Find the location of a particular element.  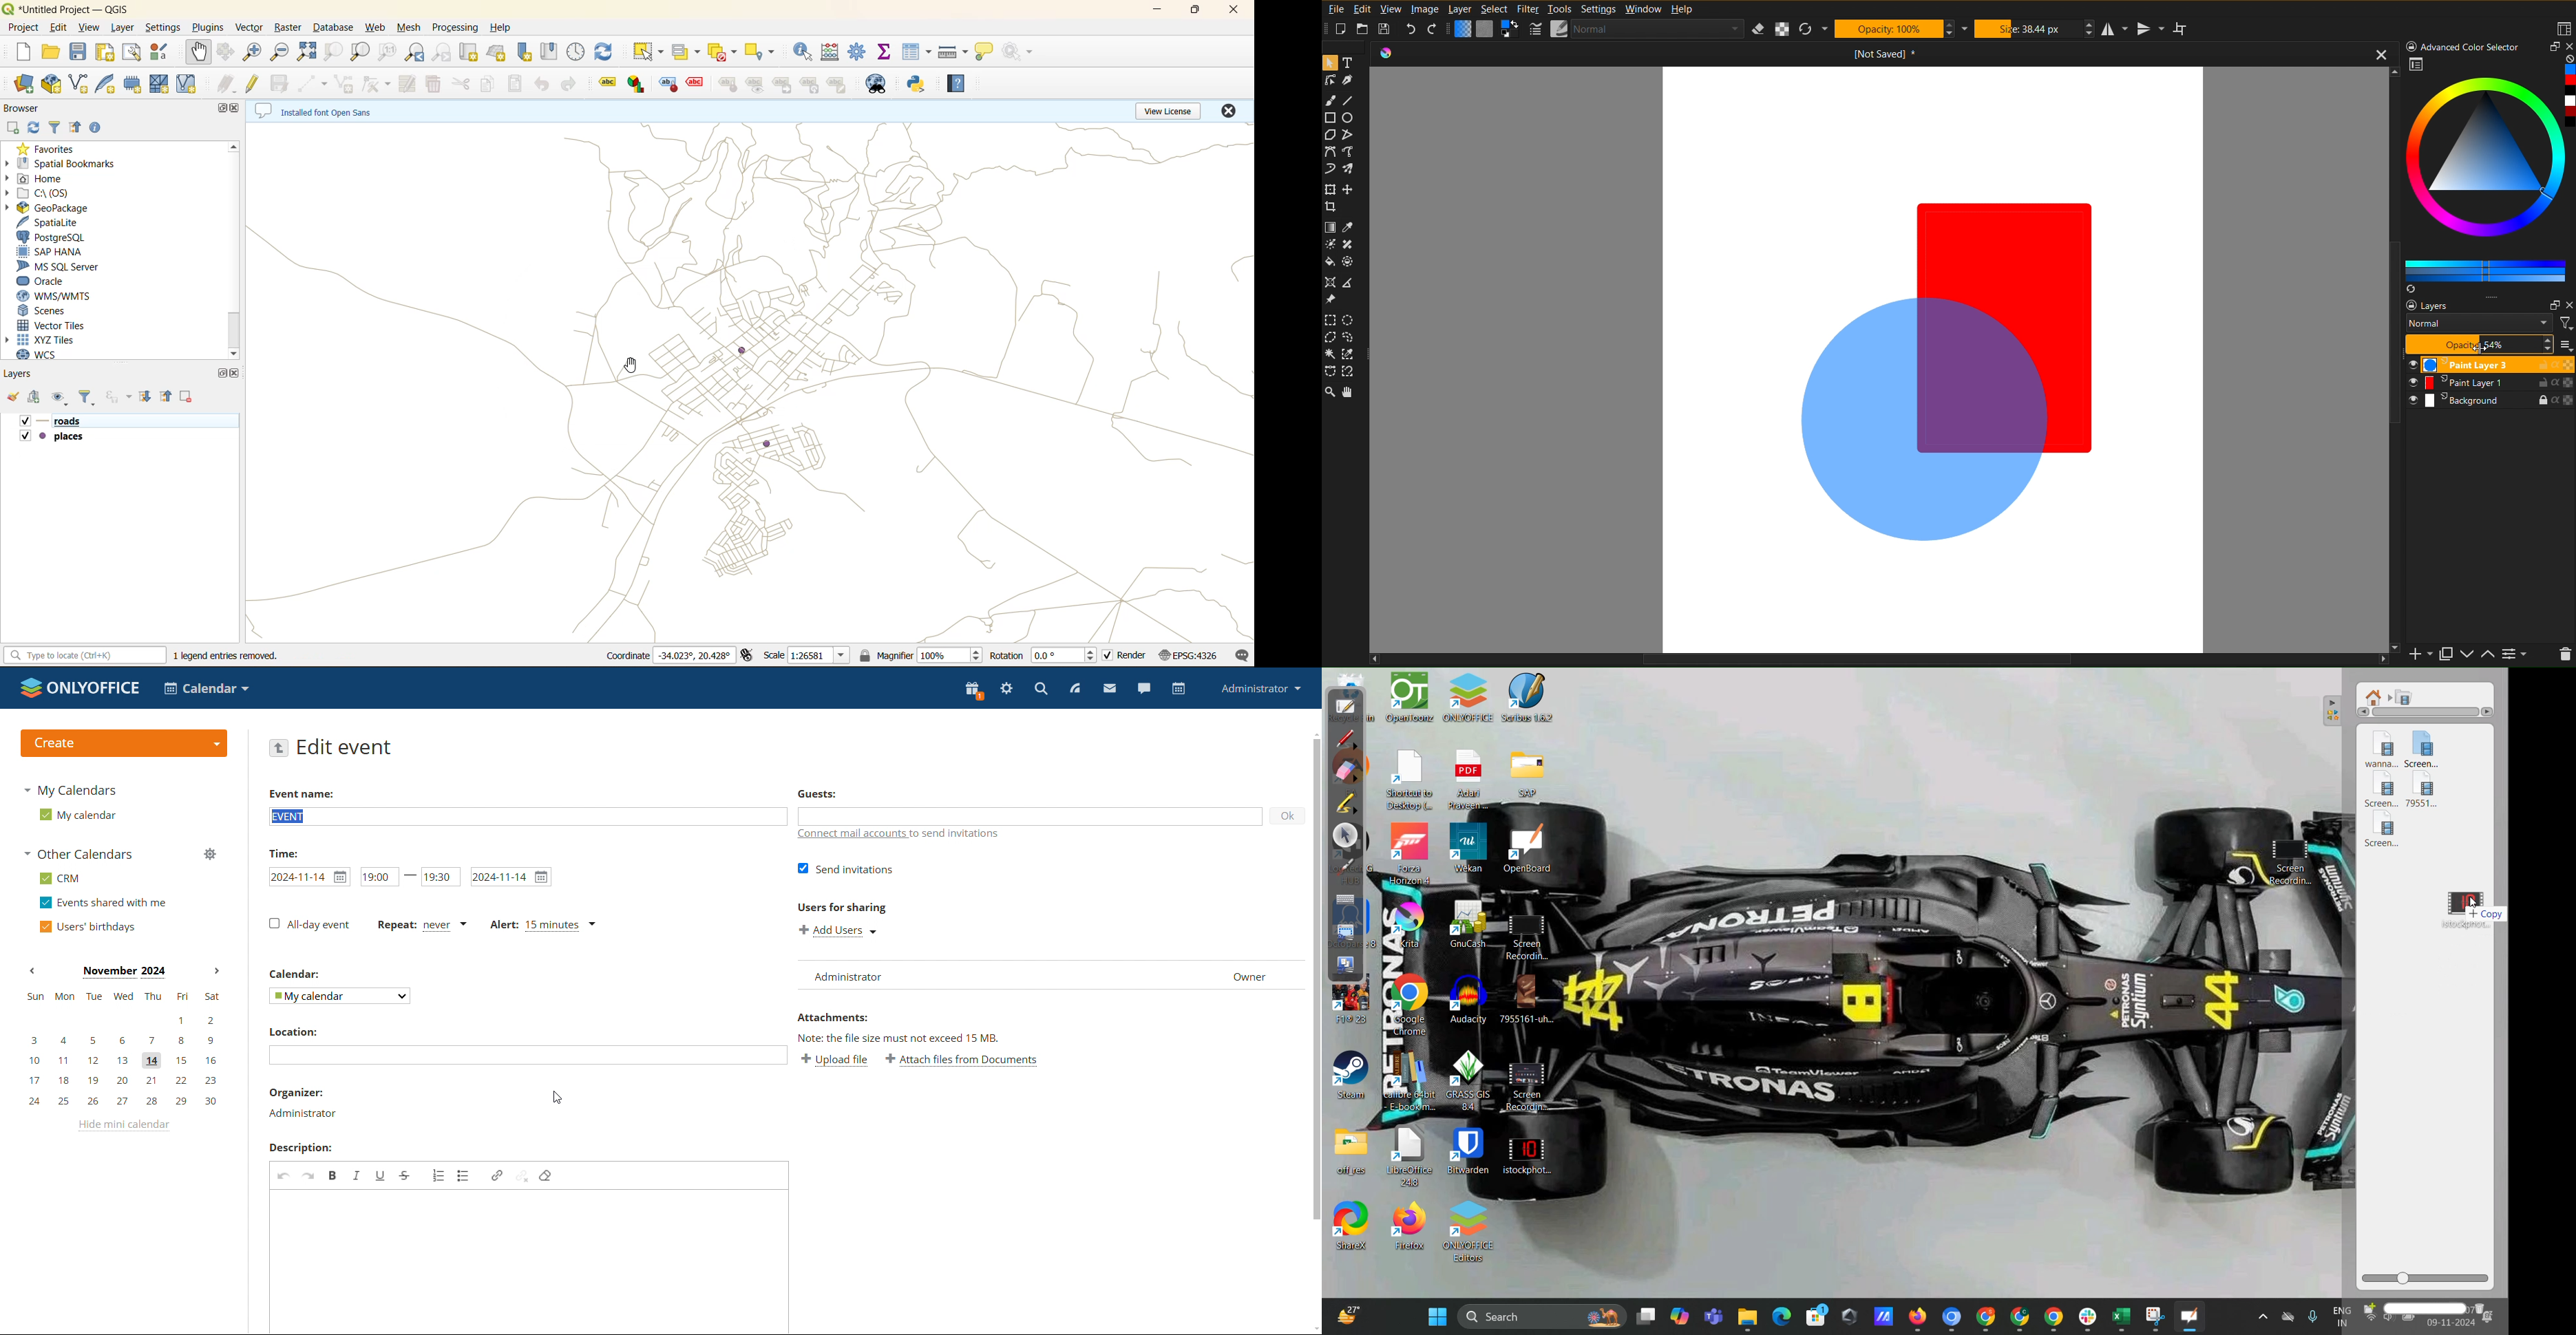

present is located at coordinates (973, 690).